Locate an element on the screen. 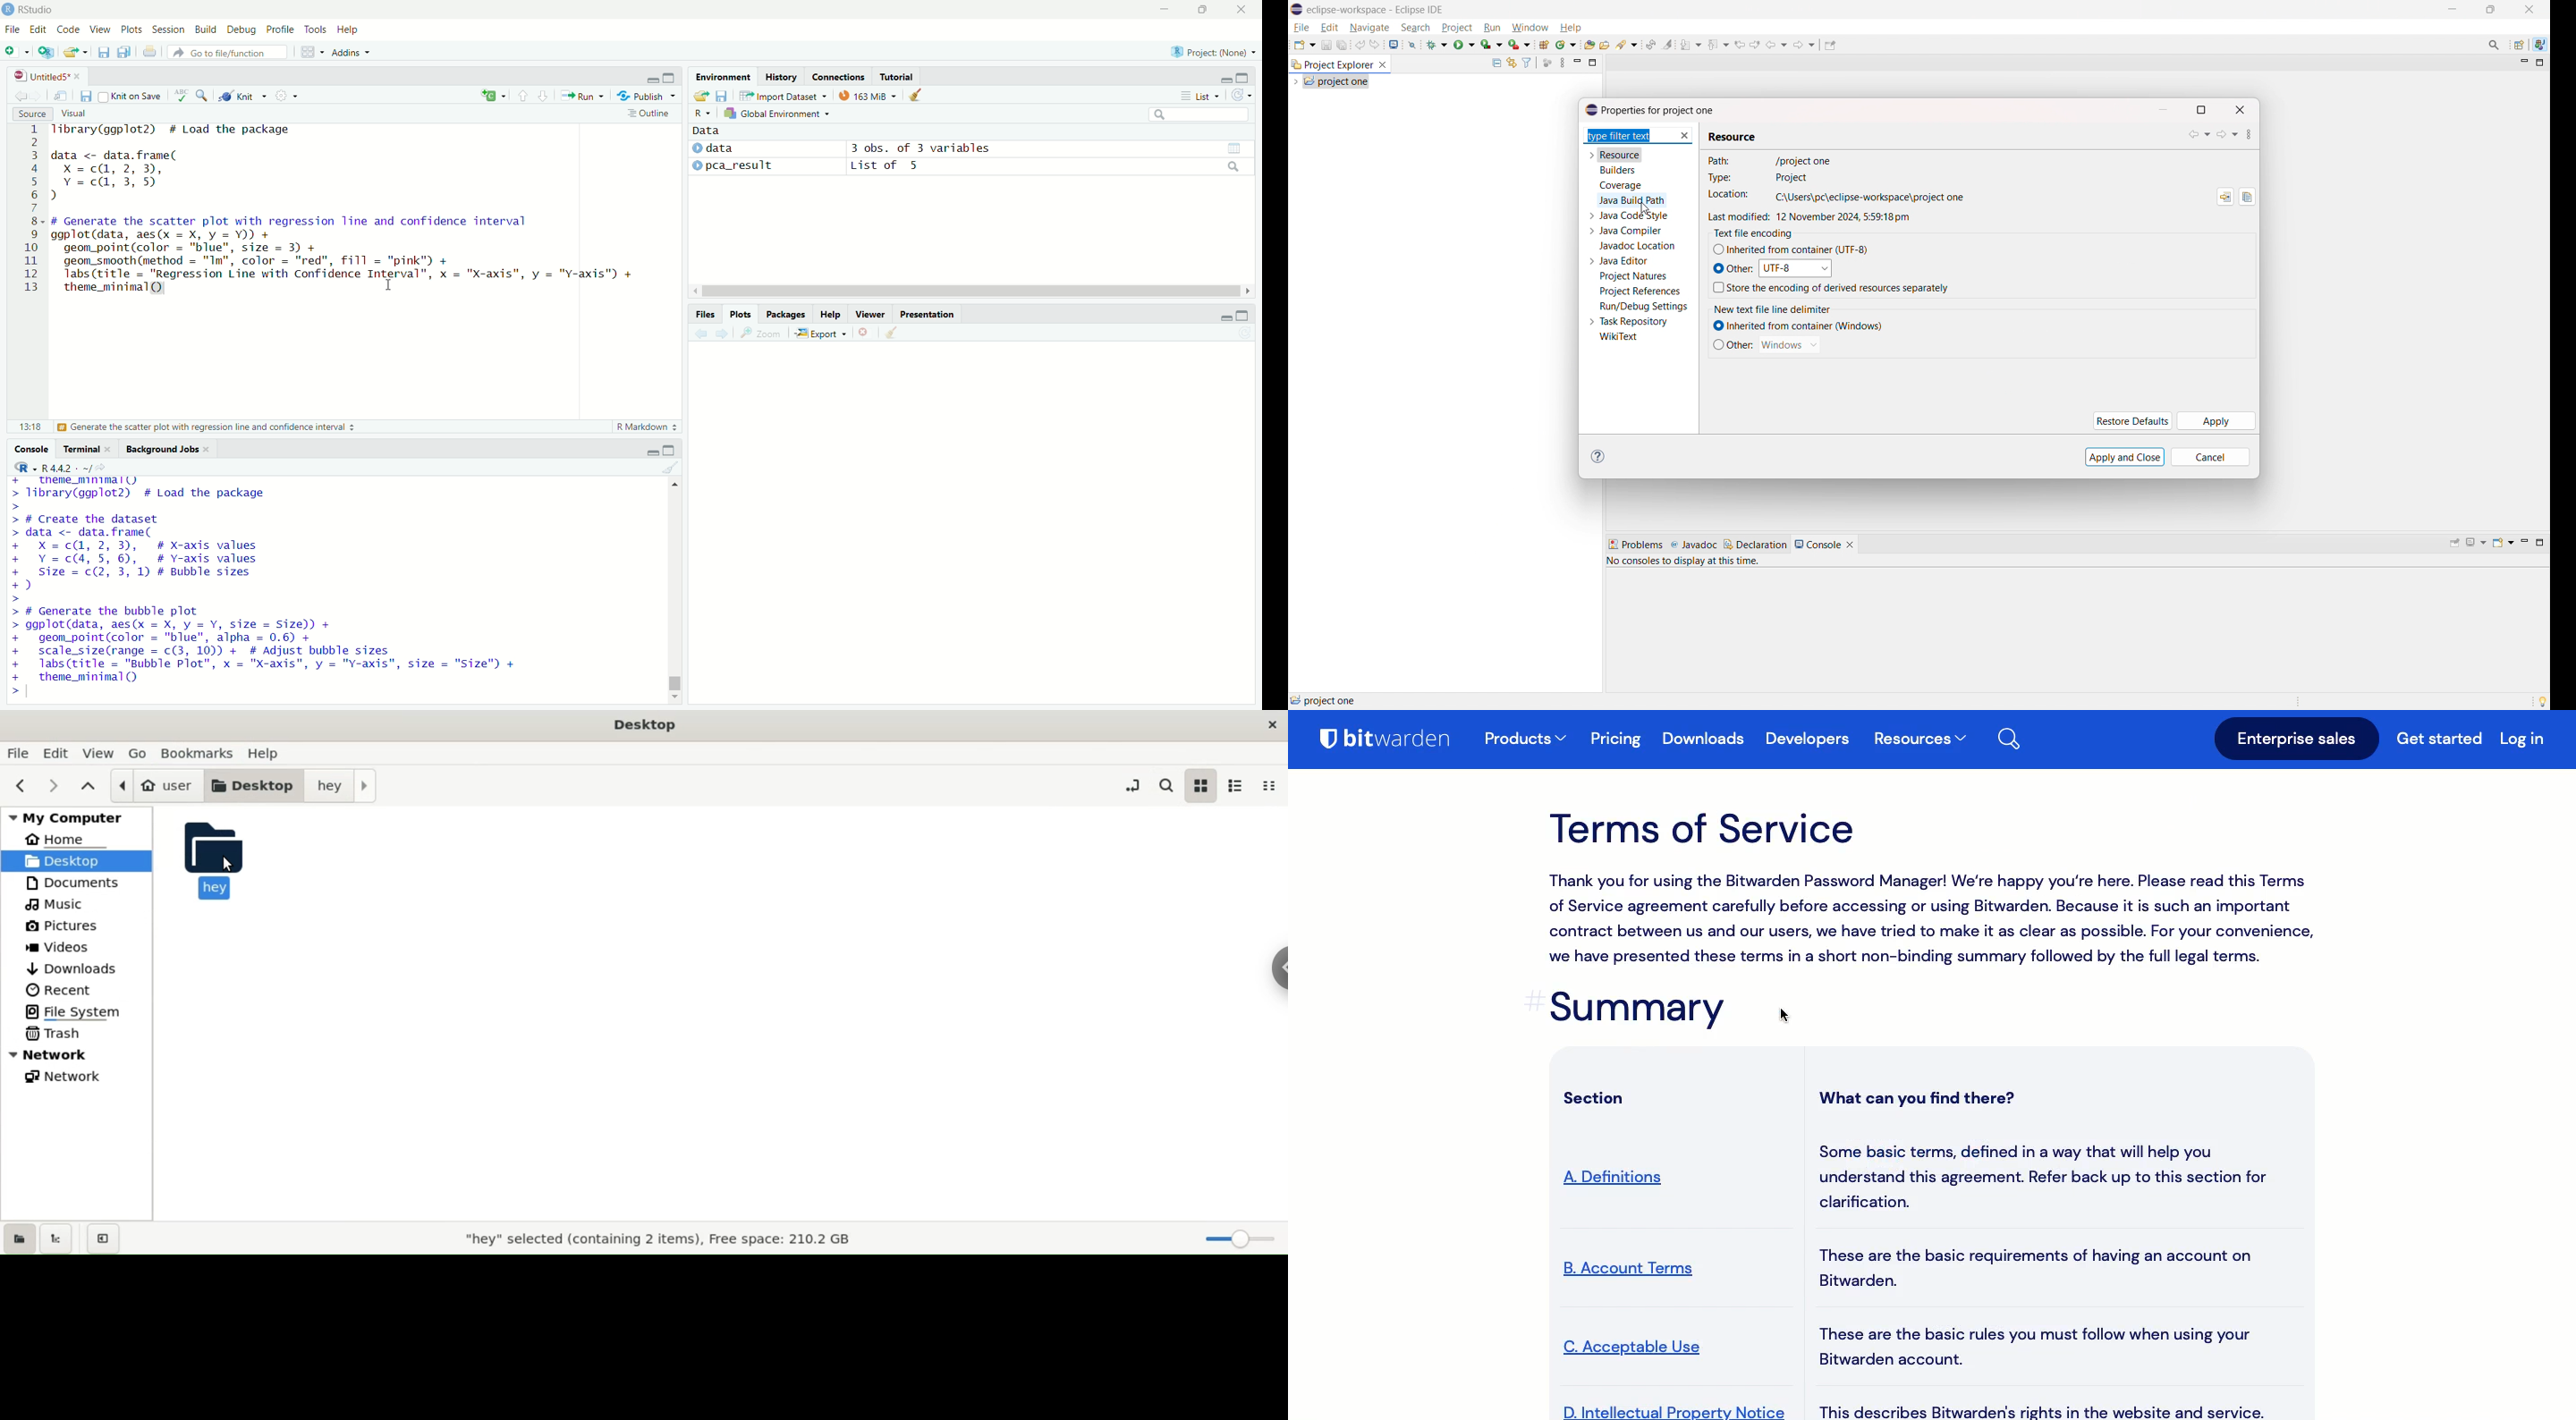 Image resolution: width=2576 pixels, height=1428 pixels. Edit is located at coordinates (38, 29).